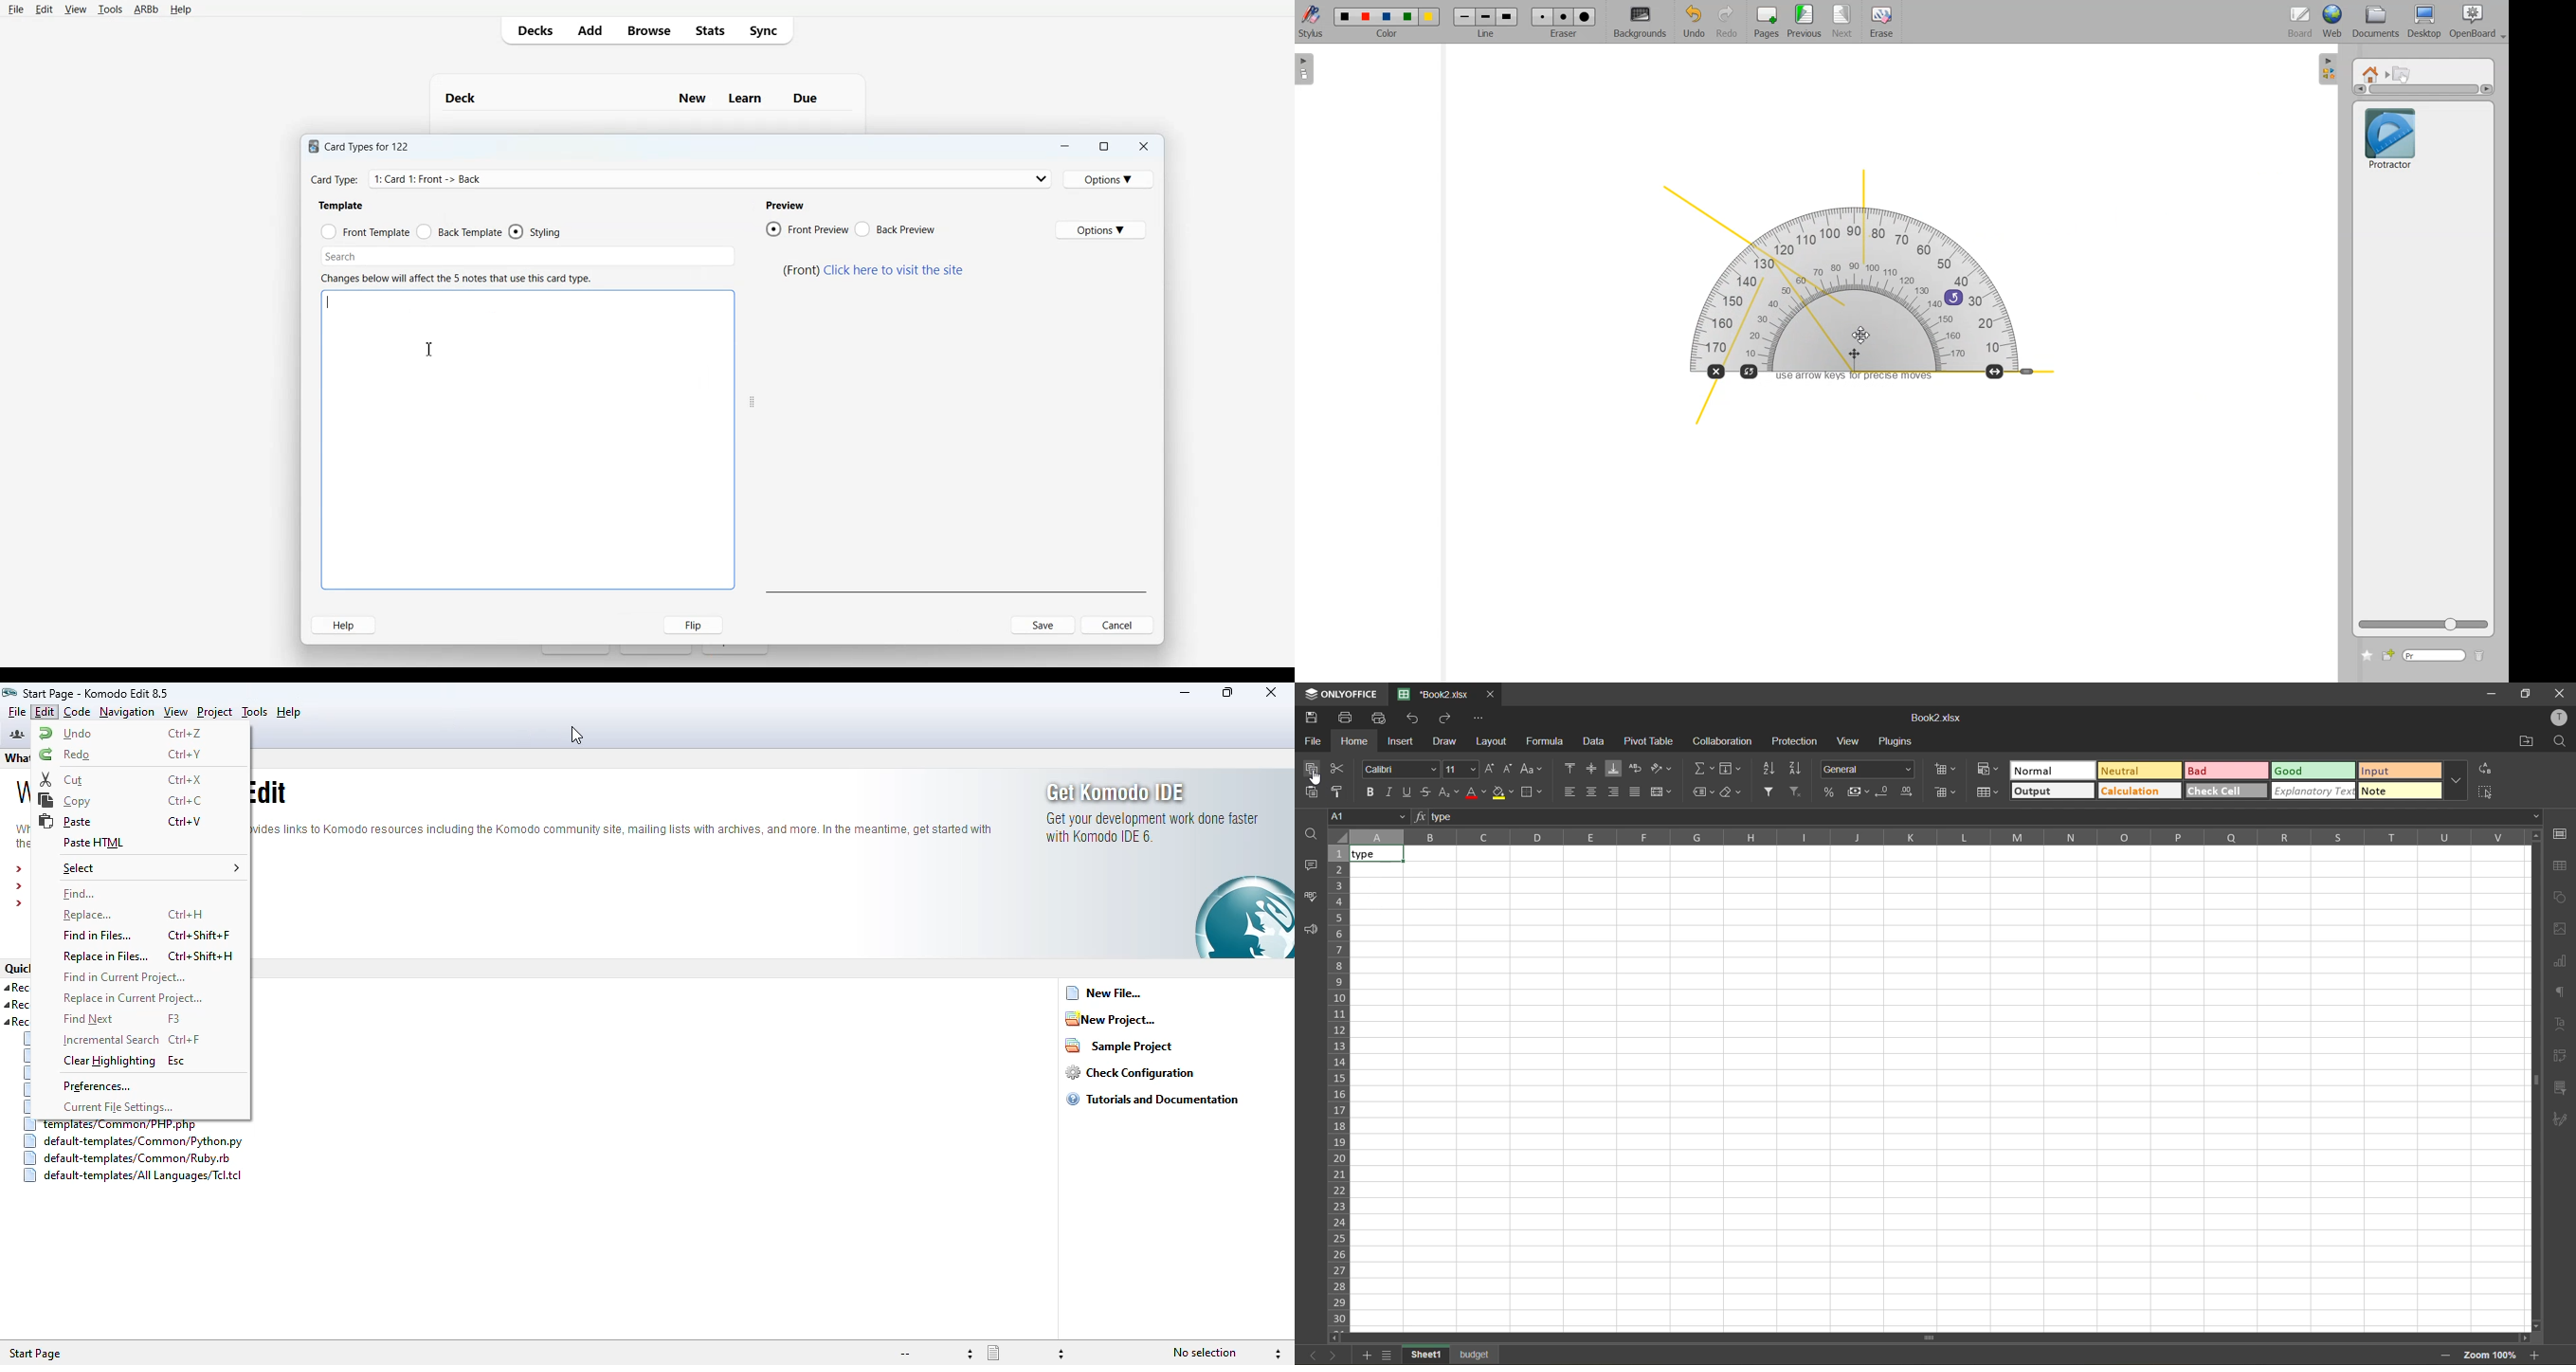  What do you see at coordinates (647, 30) in the screenshot?
I see `Browser` at bounding box center [647, 30].